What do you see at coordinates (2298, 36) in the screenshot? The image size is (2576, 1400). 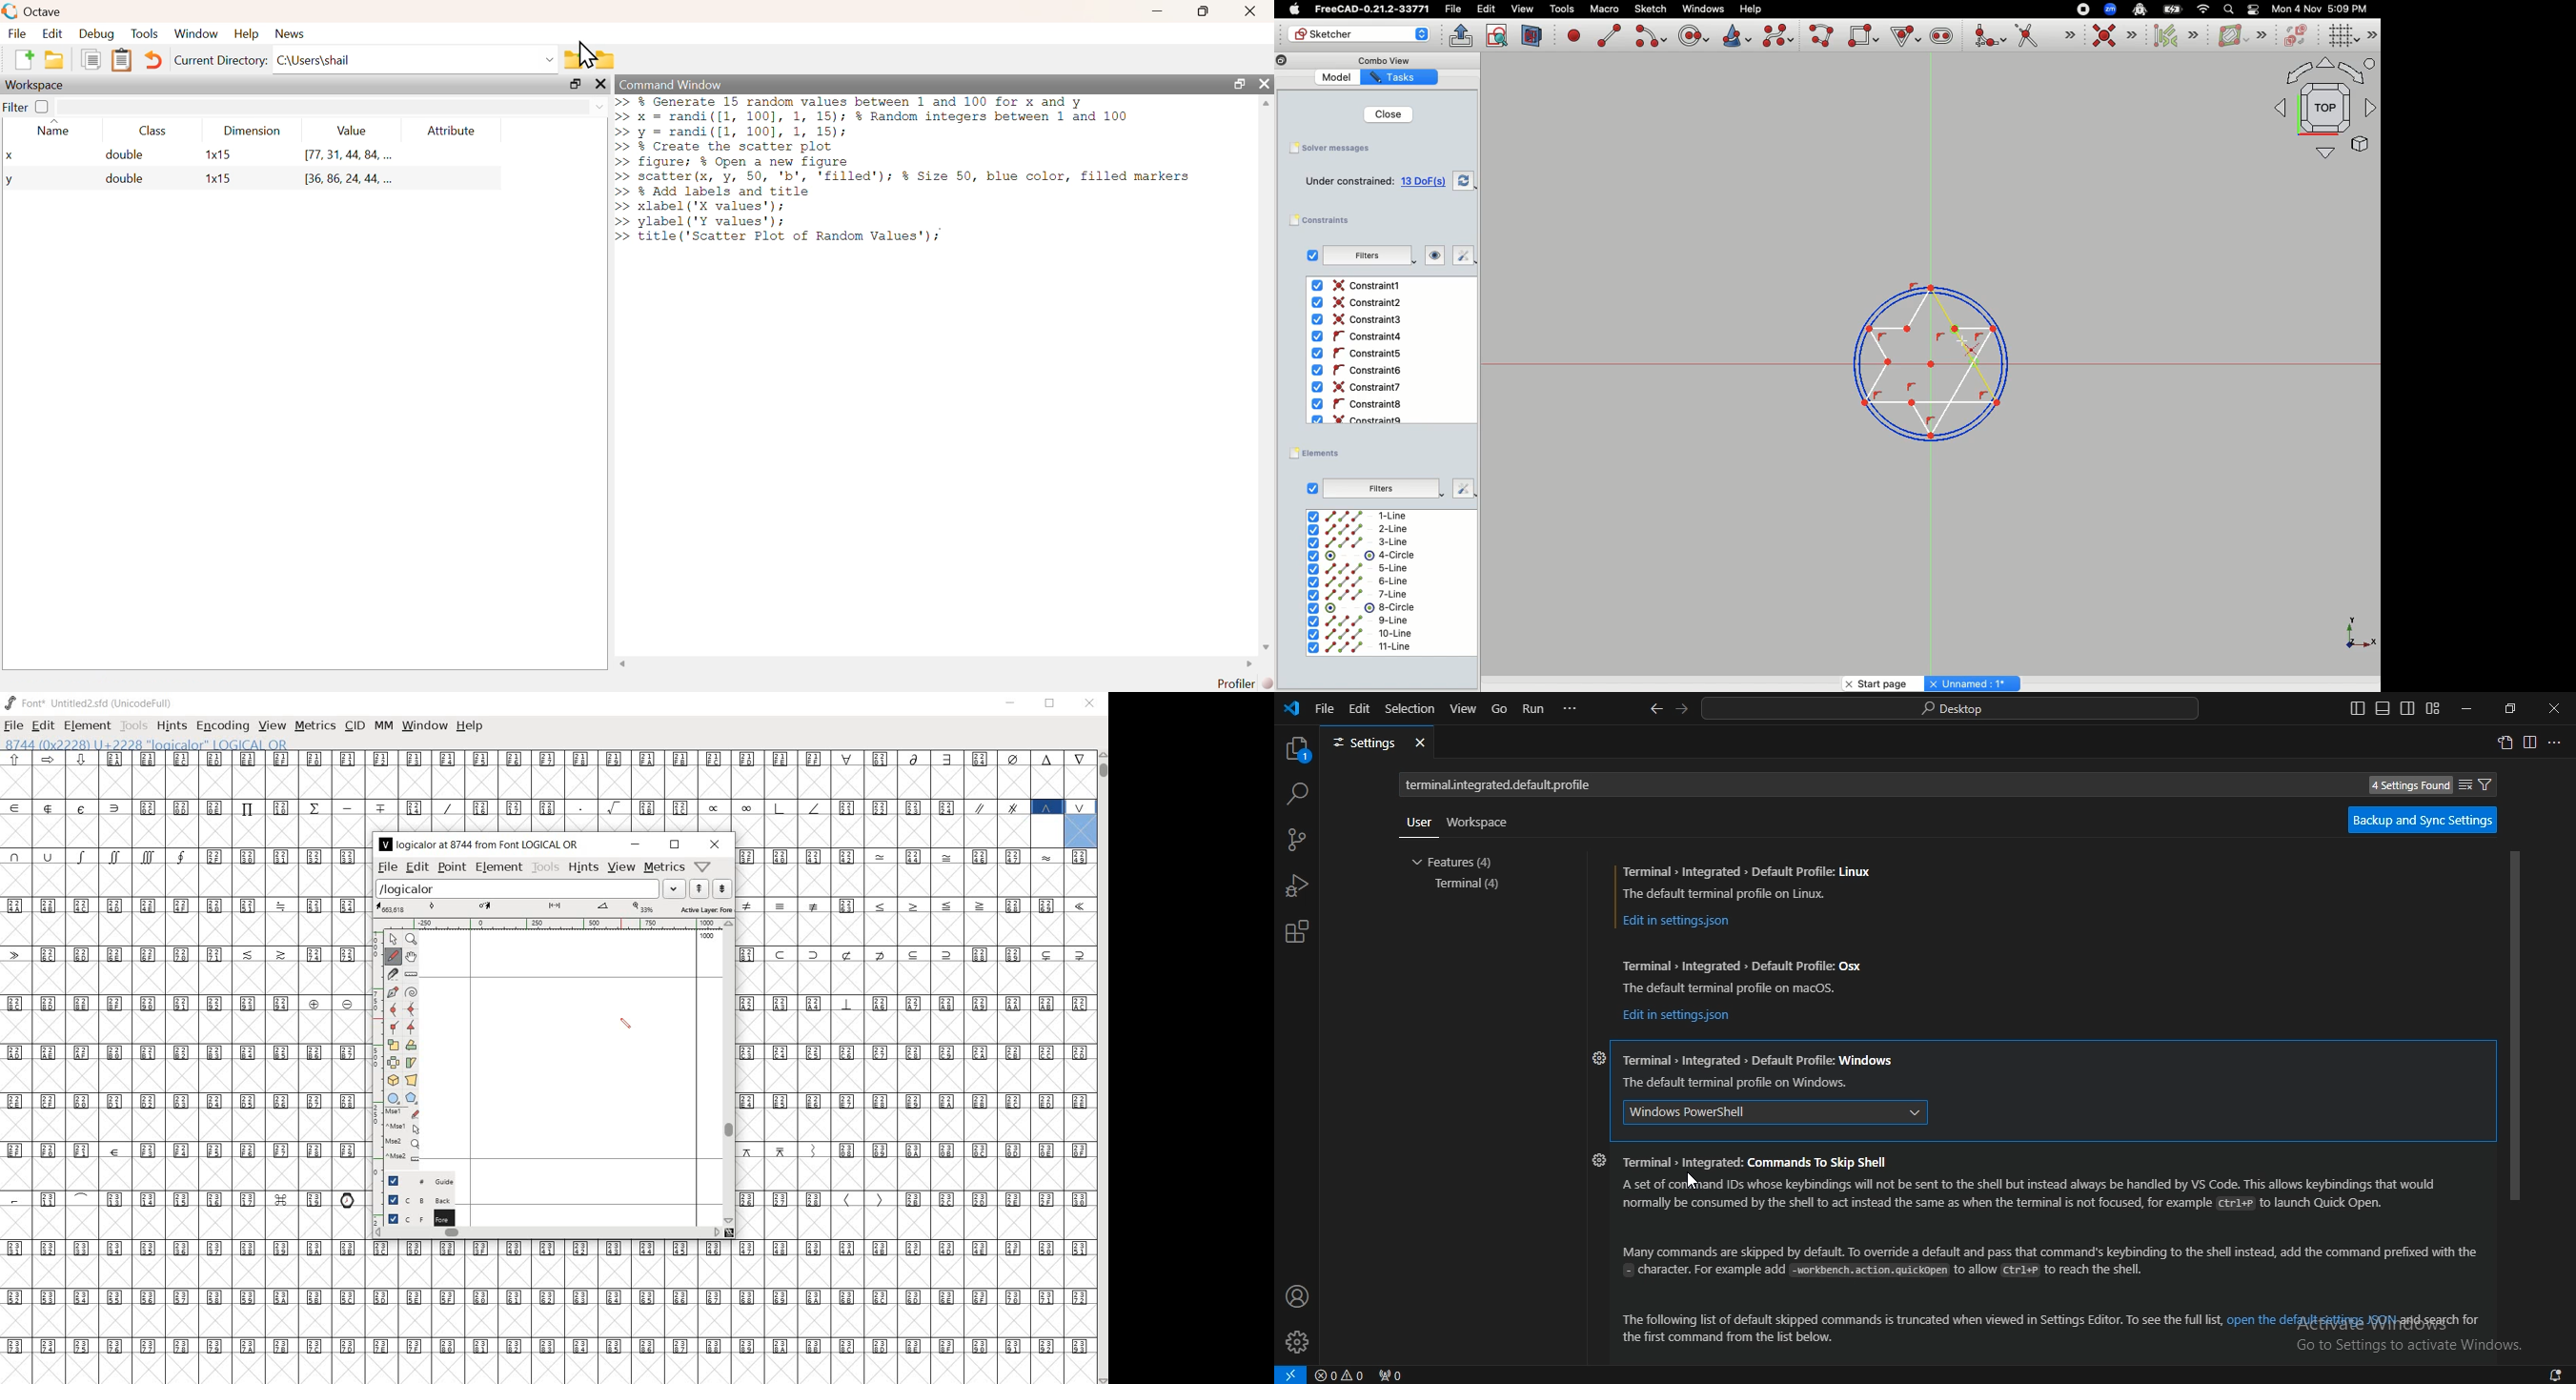 I see `Switch virtual space` at bounding box center [2298, 36].